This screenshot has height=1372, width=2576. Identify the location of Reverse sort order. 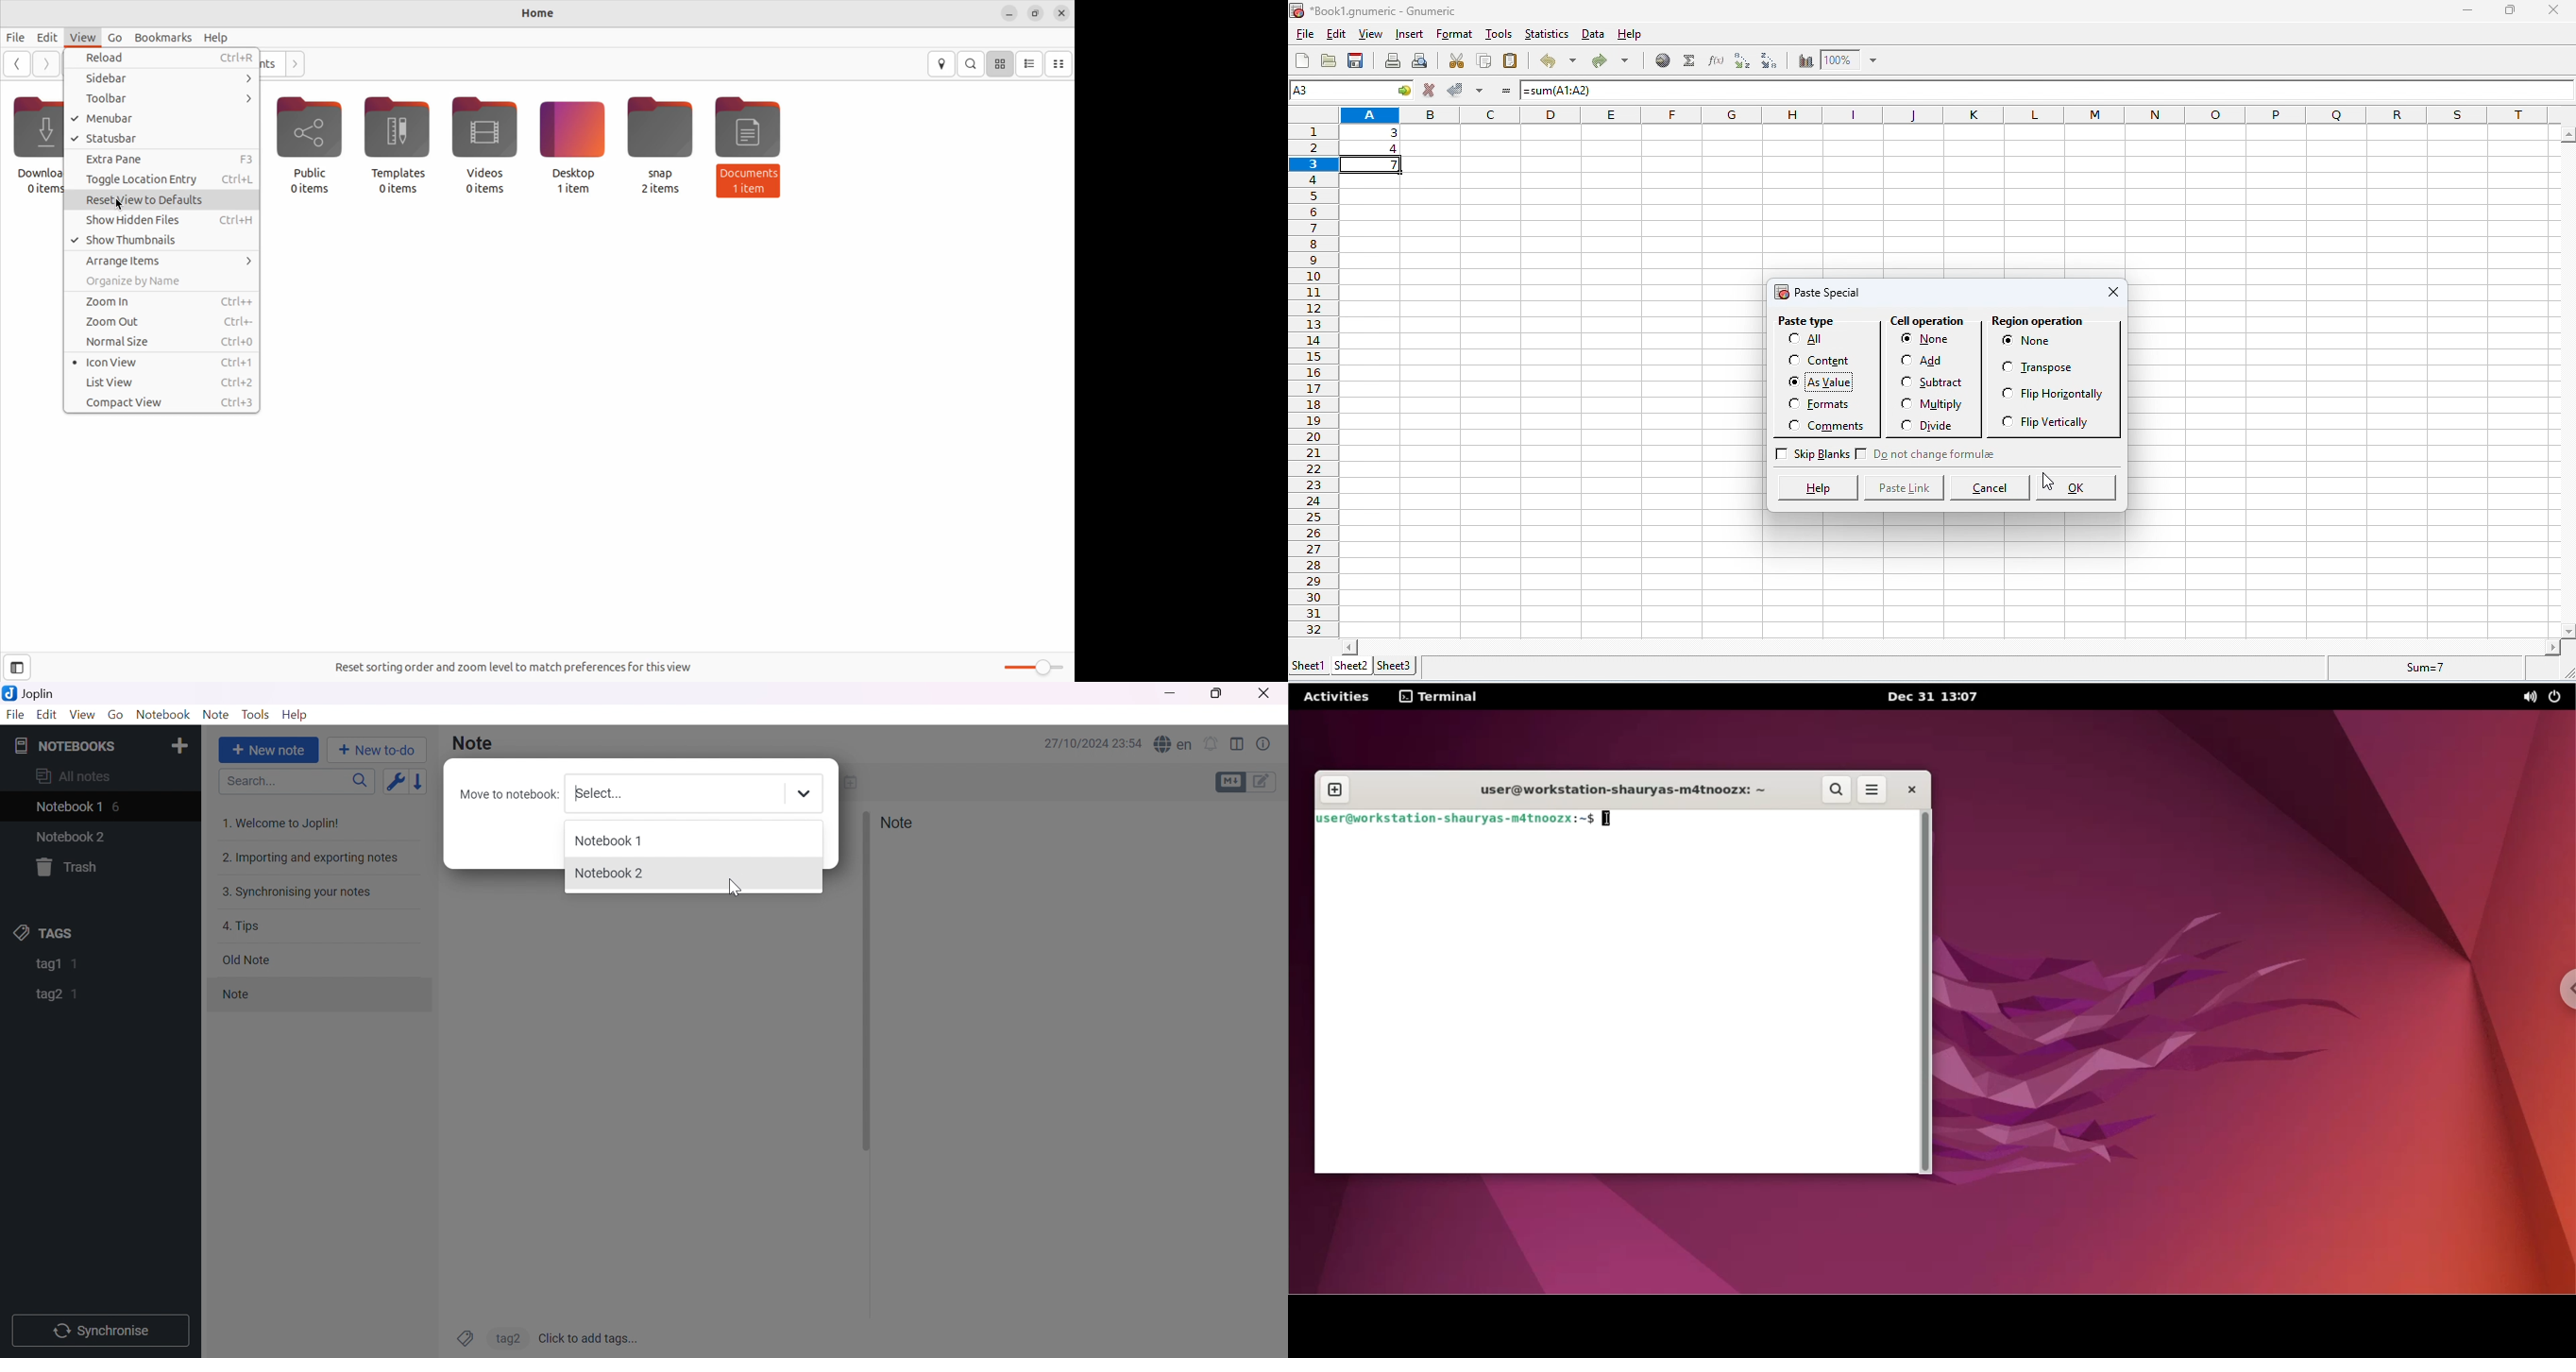
(421, 782).